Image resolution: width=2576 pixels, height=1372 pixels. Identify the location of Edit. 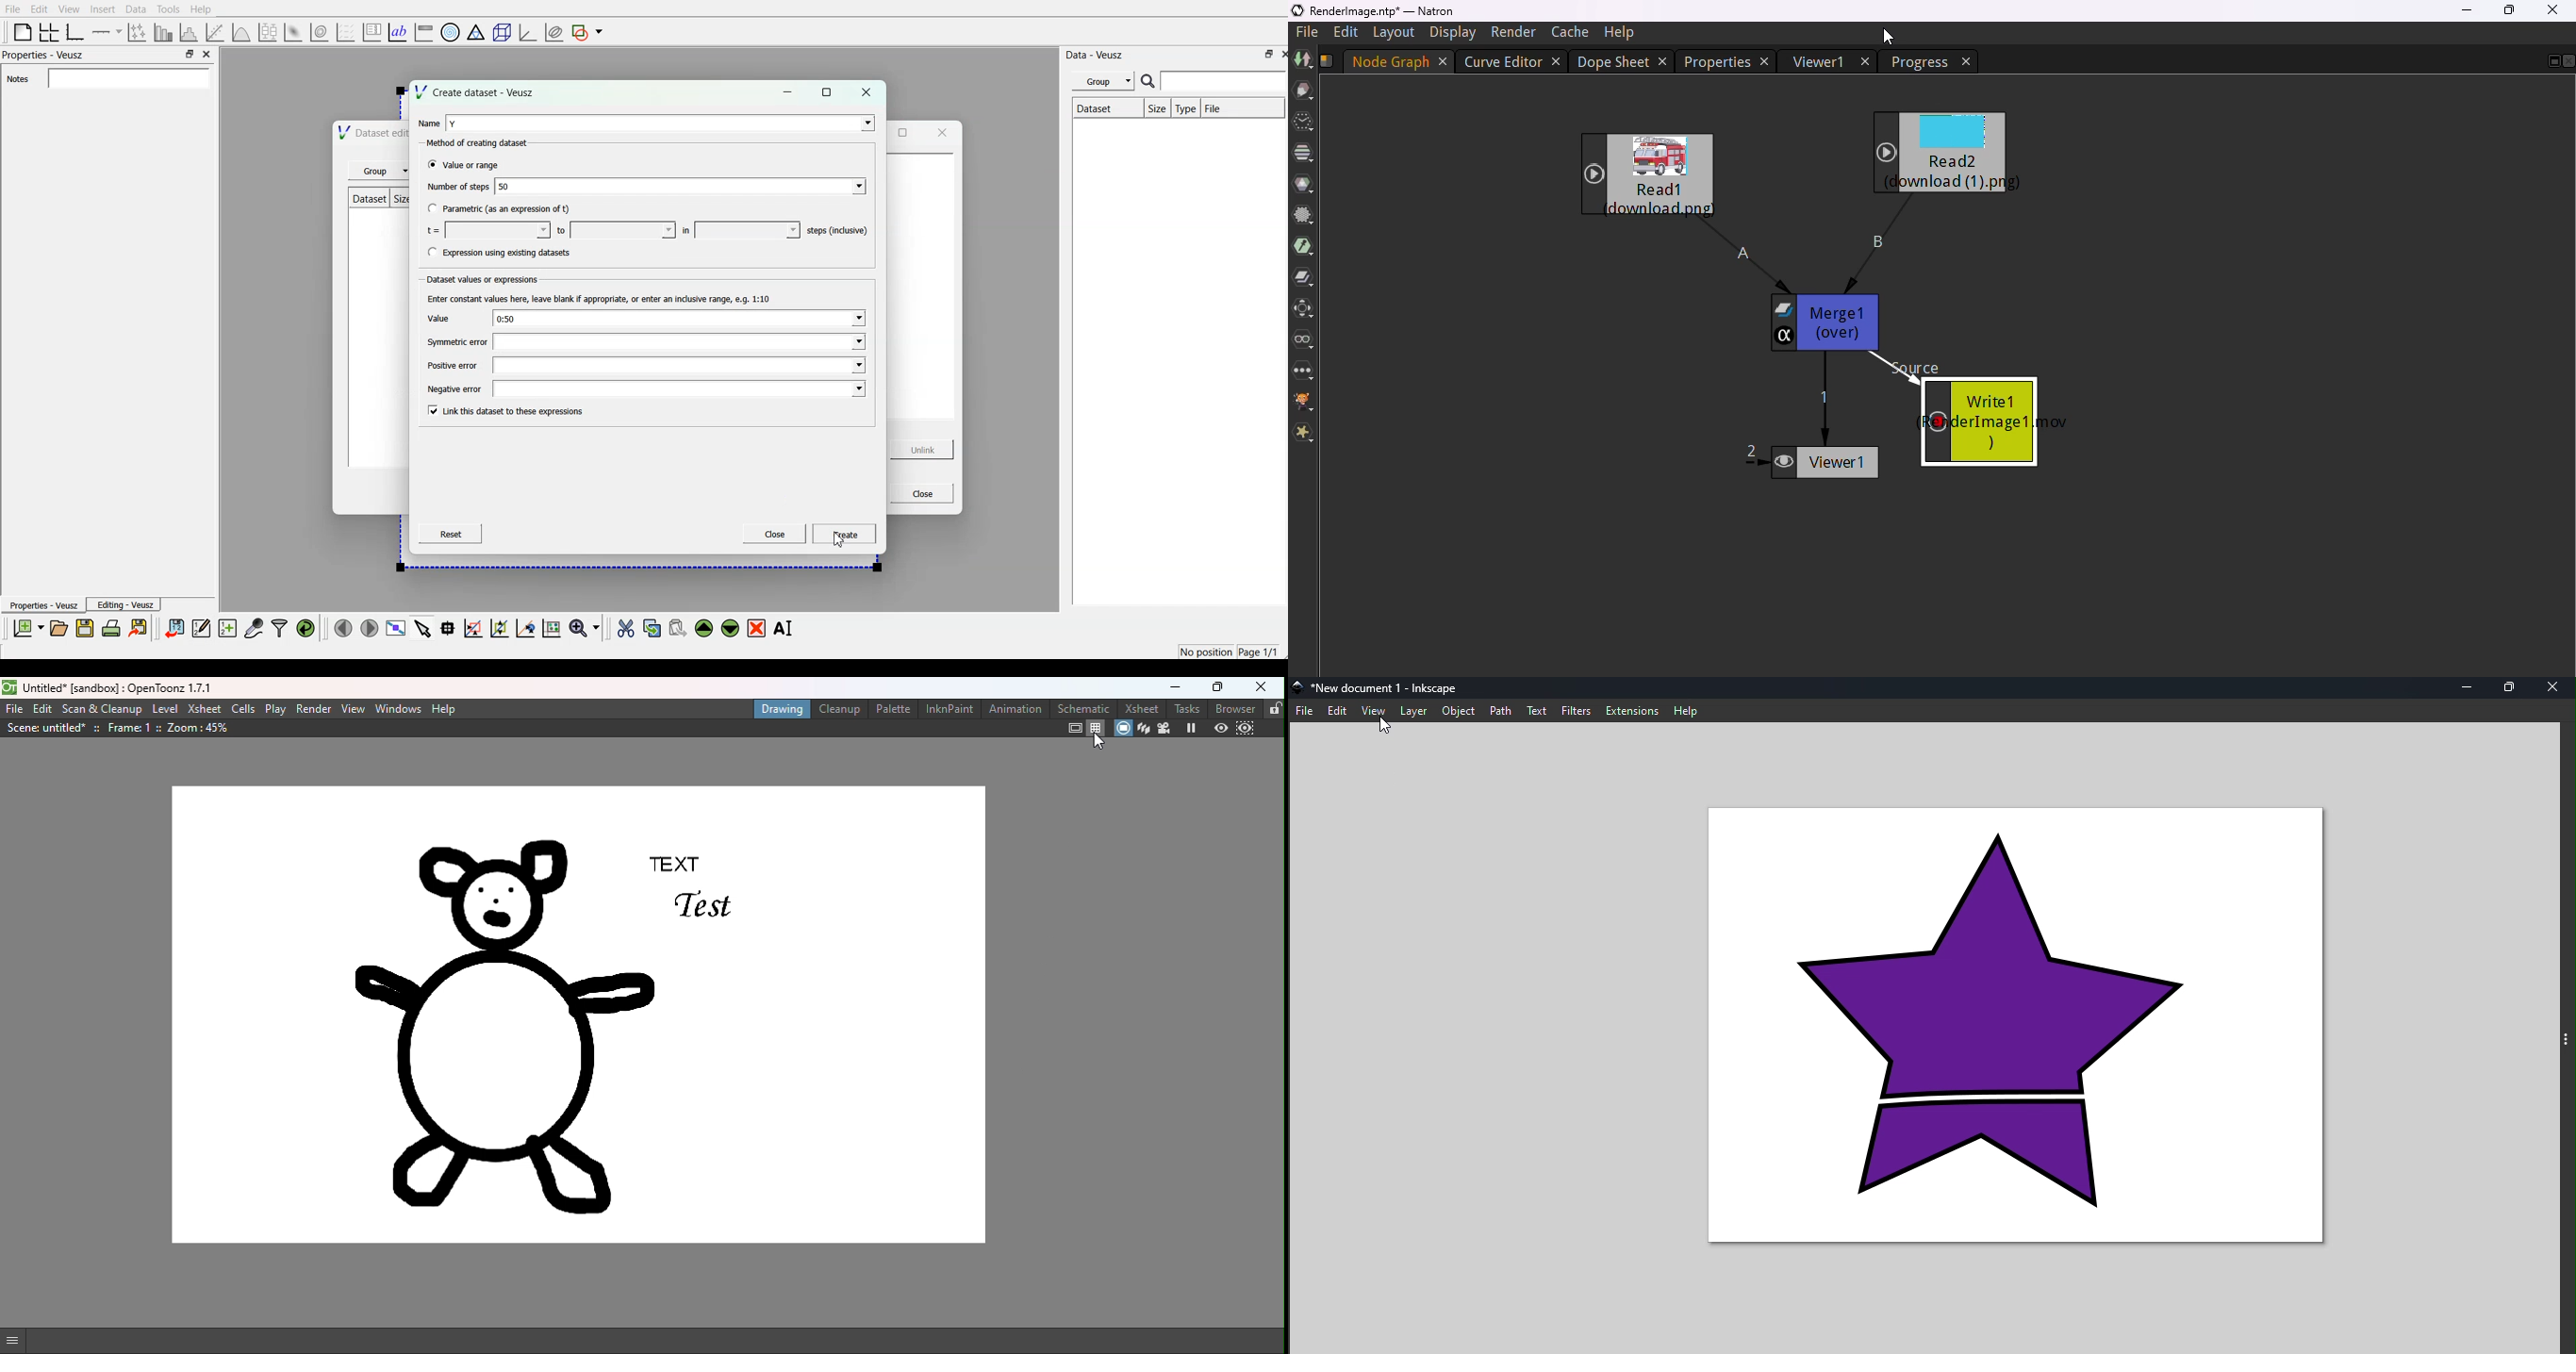
(1340, 712).